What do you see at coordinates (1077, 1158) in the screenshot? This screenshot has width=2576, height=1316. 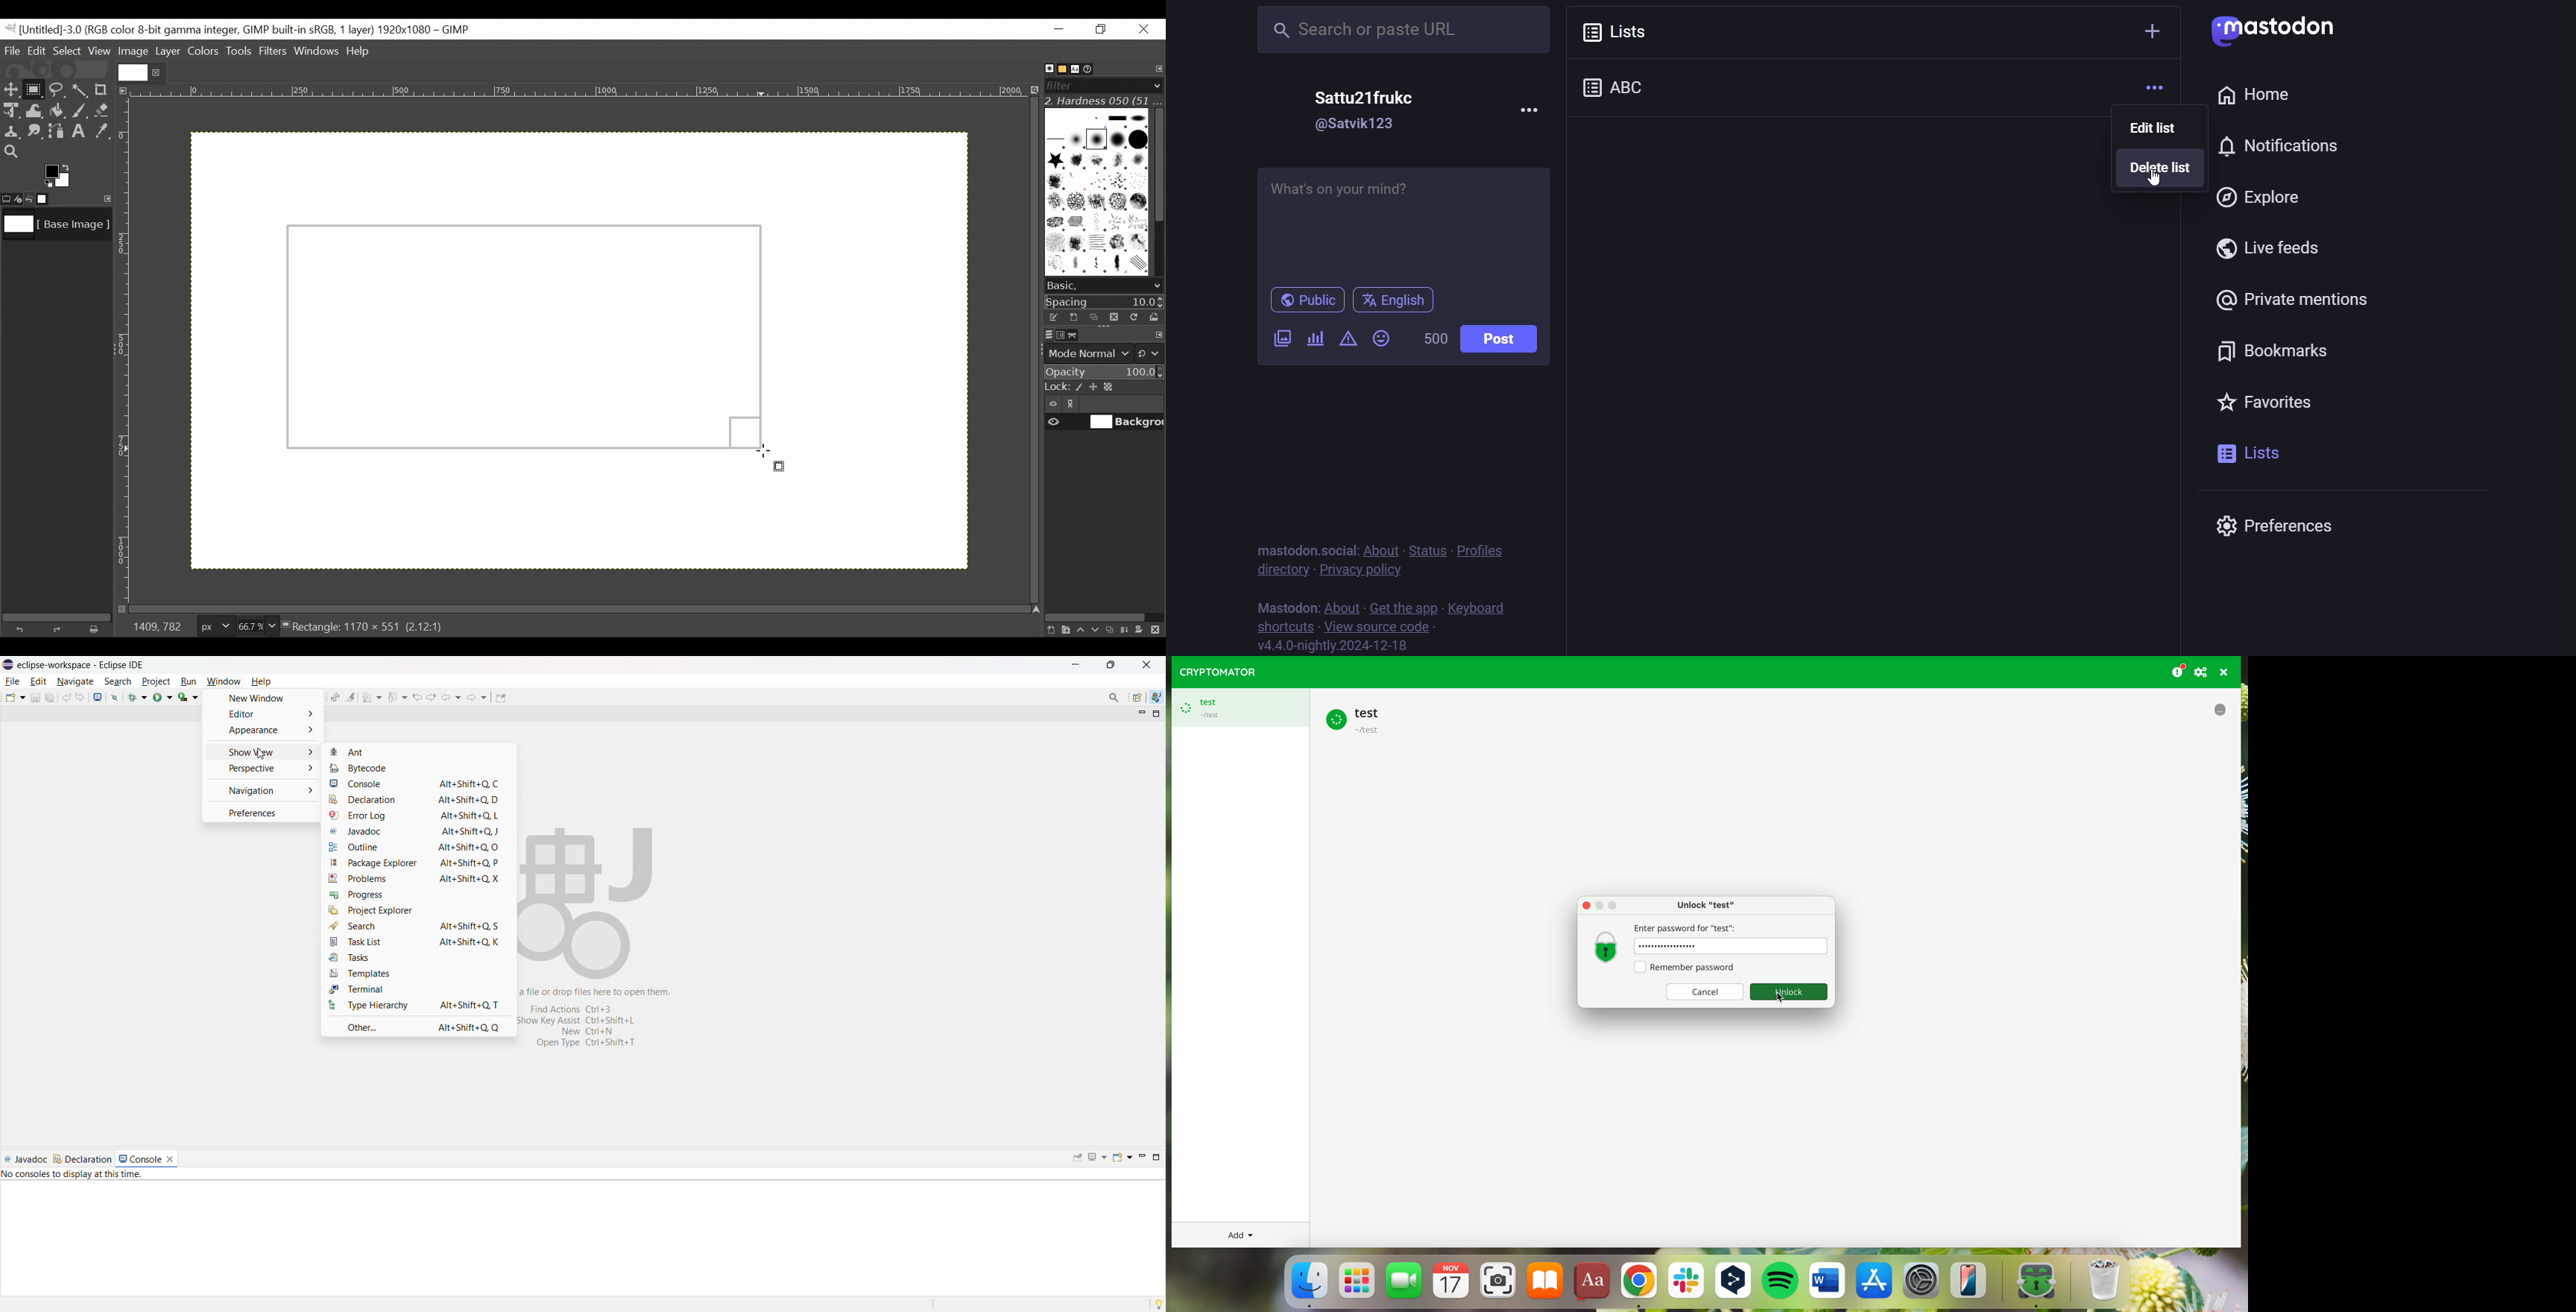 I see `pin console` at bounding box center [1077, 1158].